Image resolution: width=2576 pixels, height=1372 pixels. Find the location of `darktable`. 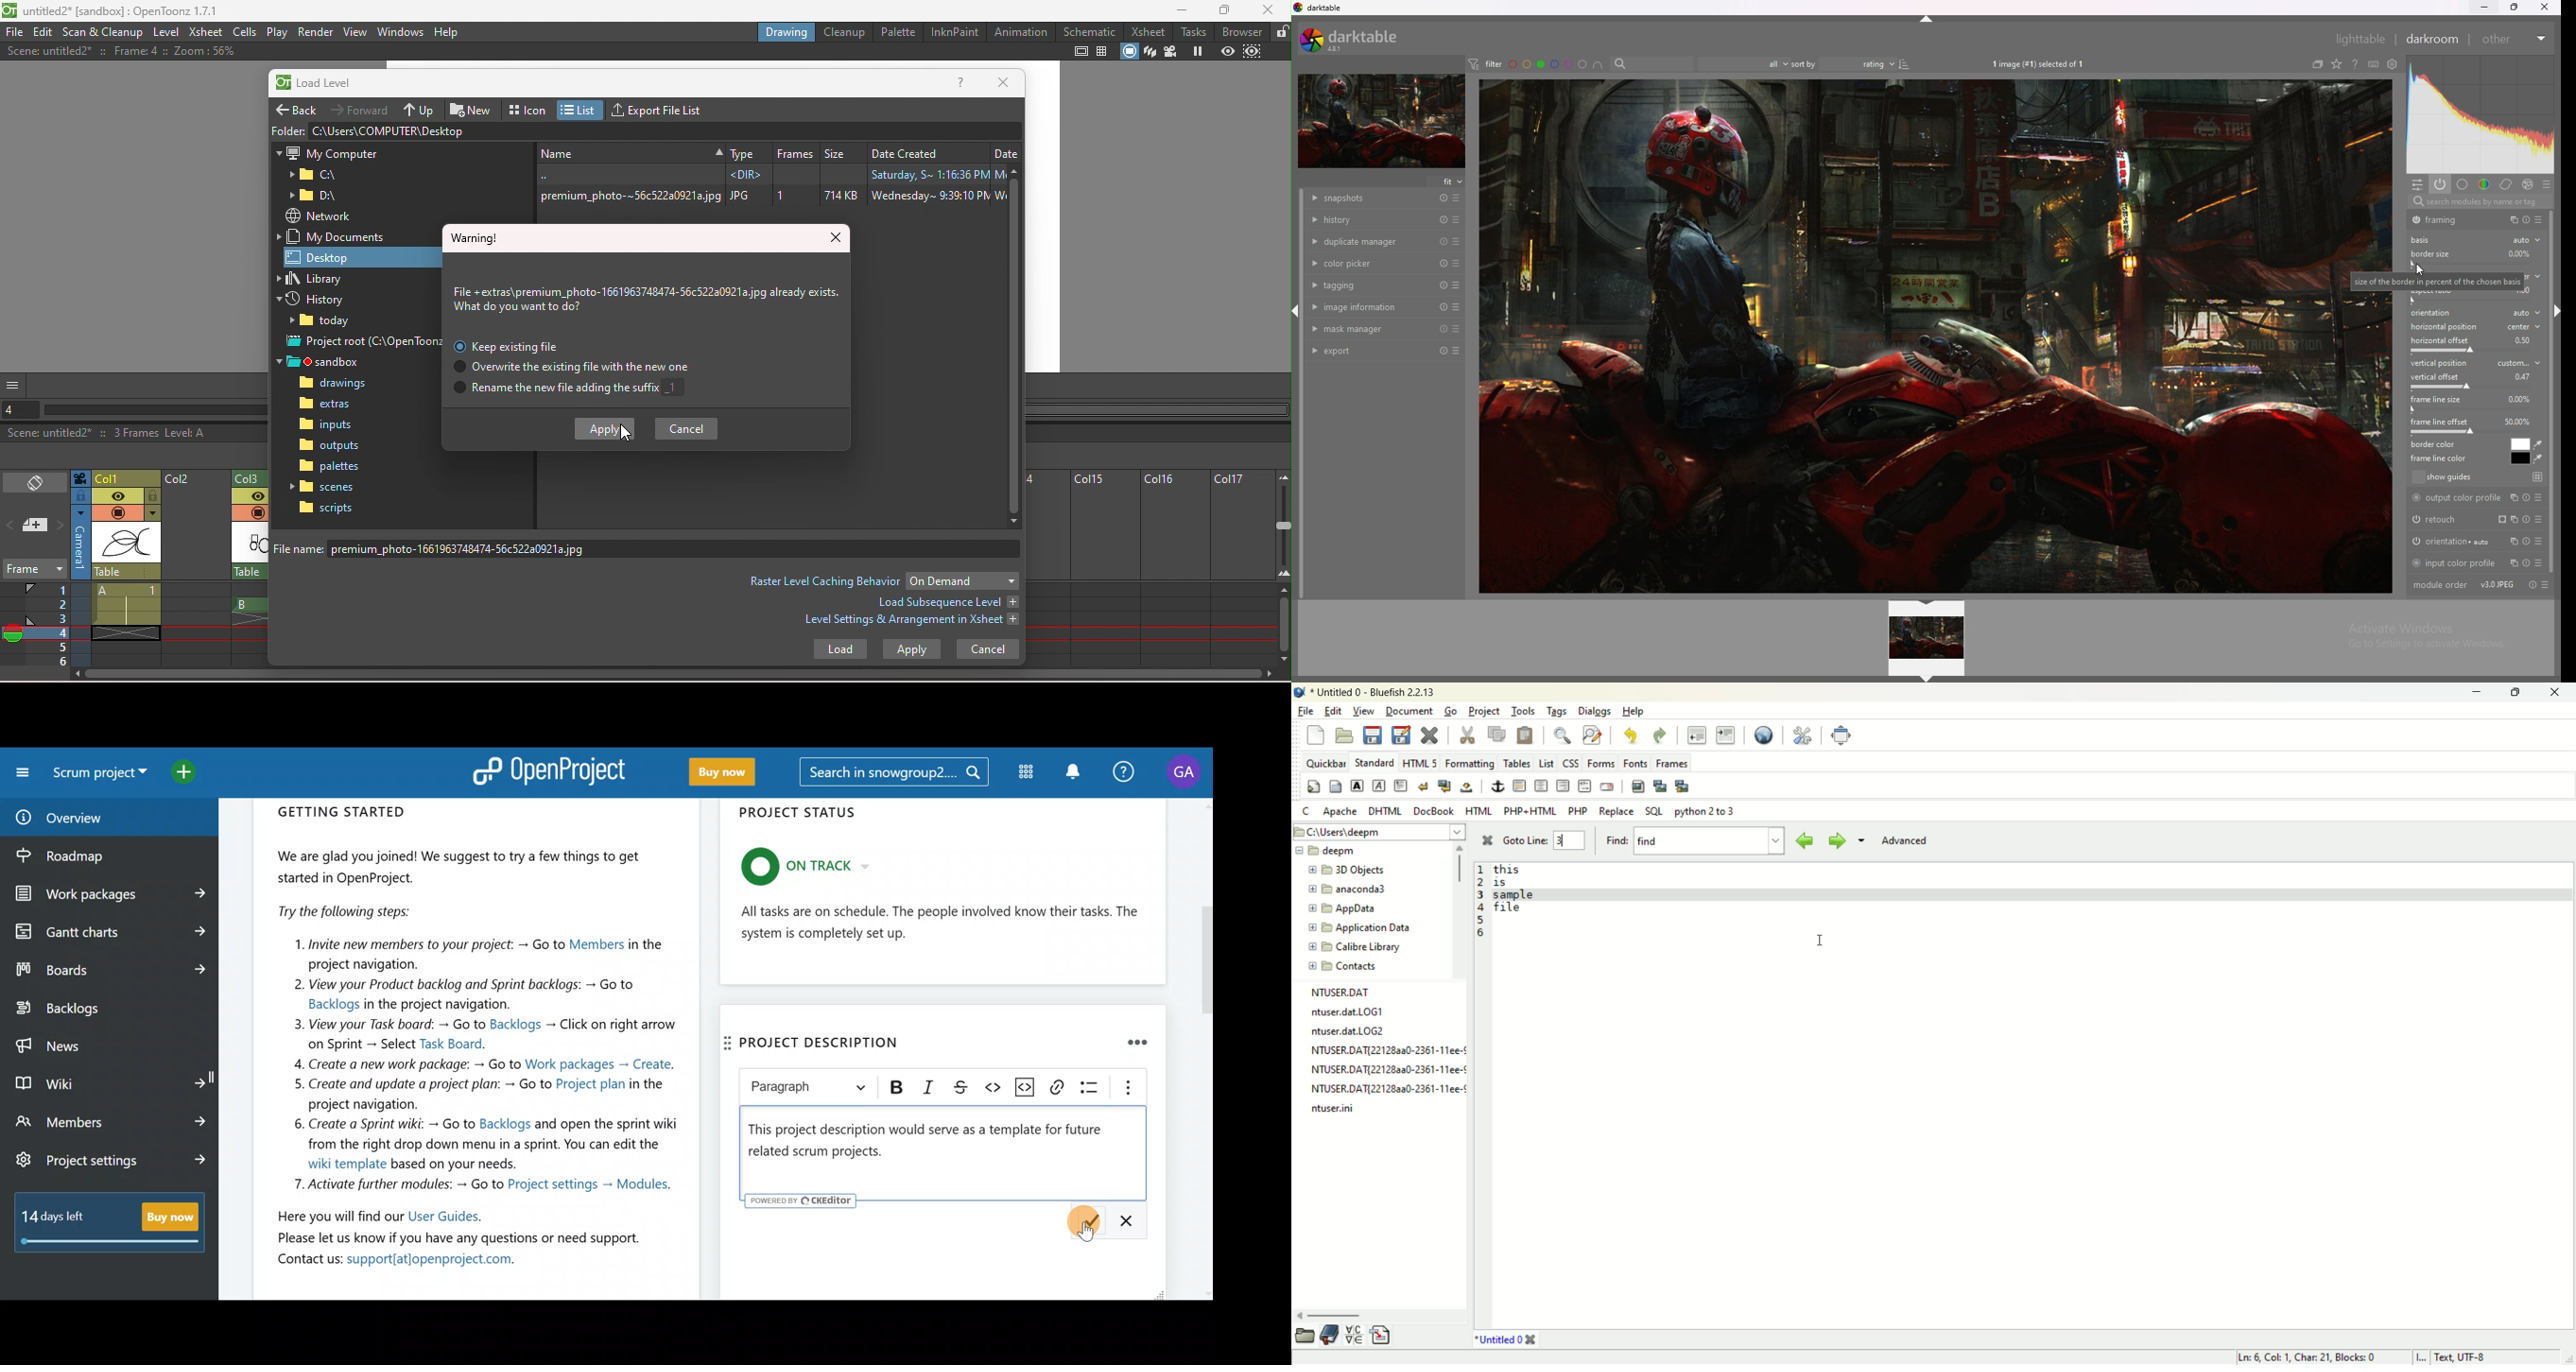

darktable is located at coordinates (1354, 39).